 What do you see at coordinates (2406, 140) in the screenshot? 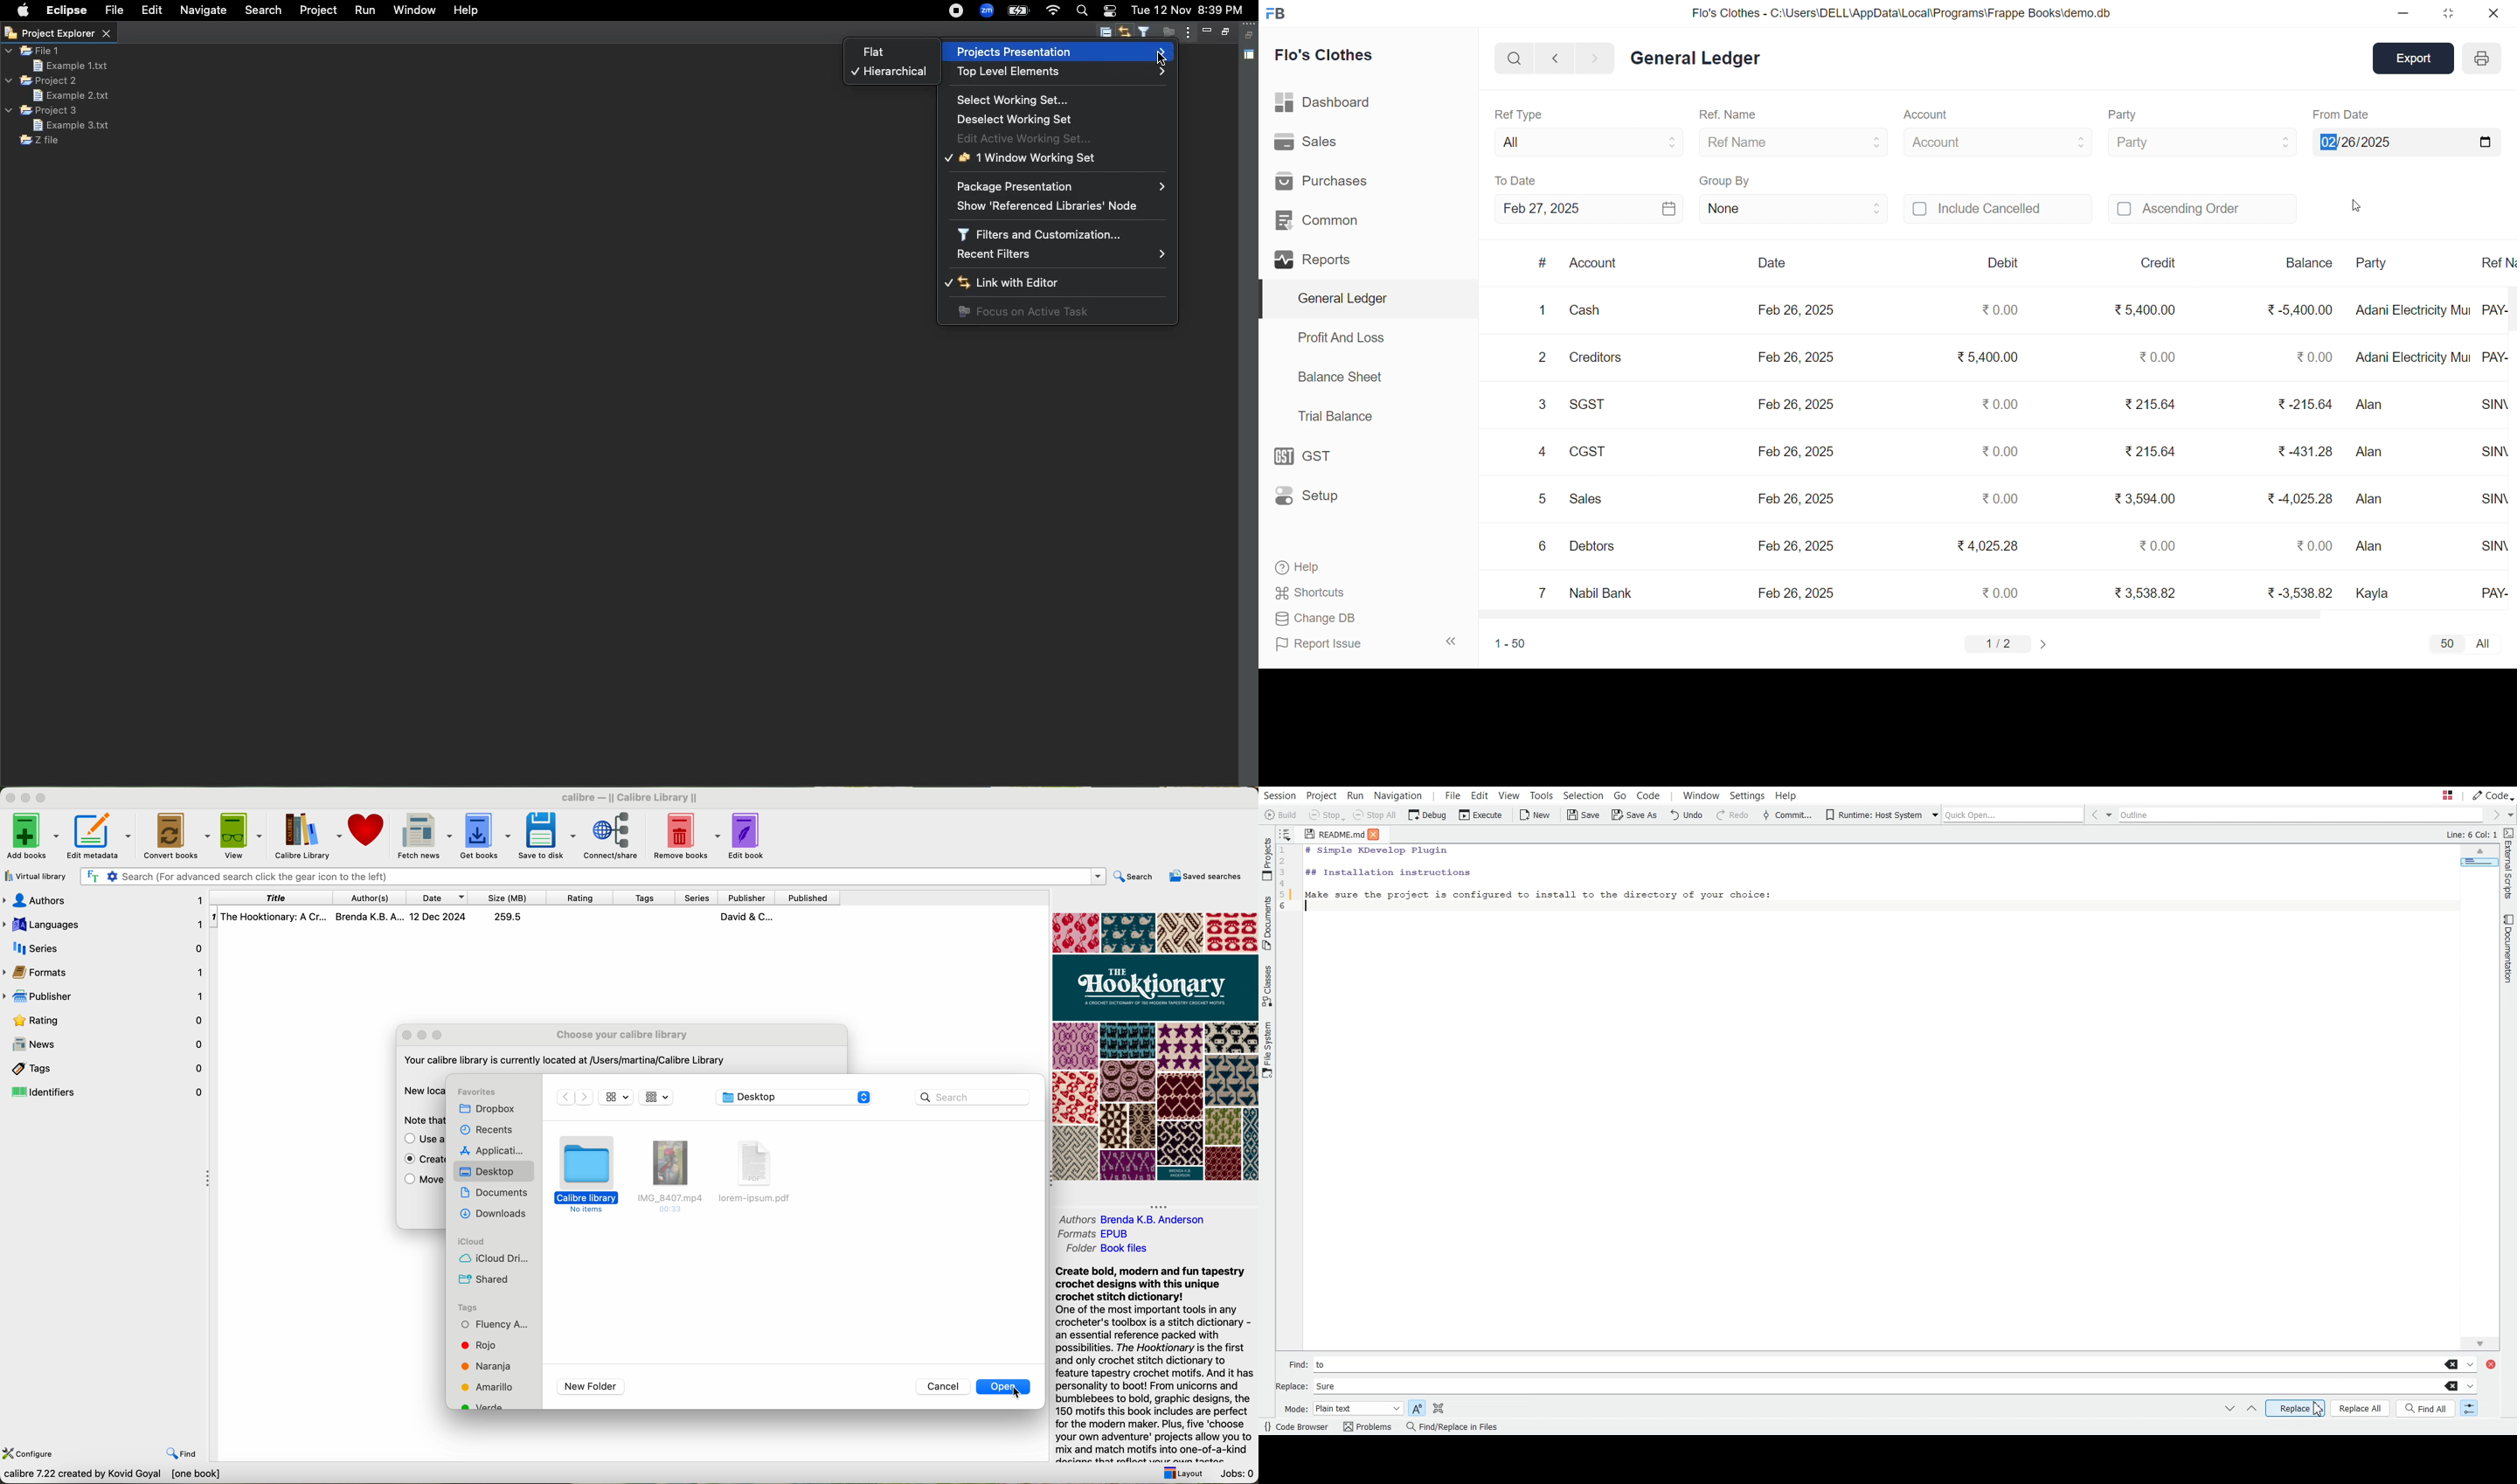
I see `02/26/2025` at bounding box center [2406, 140].